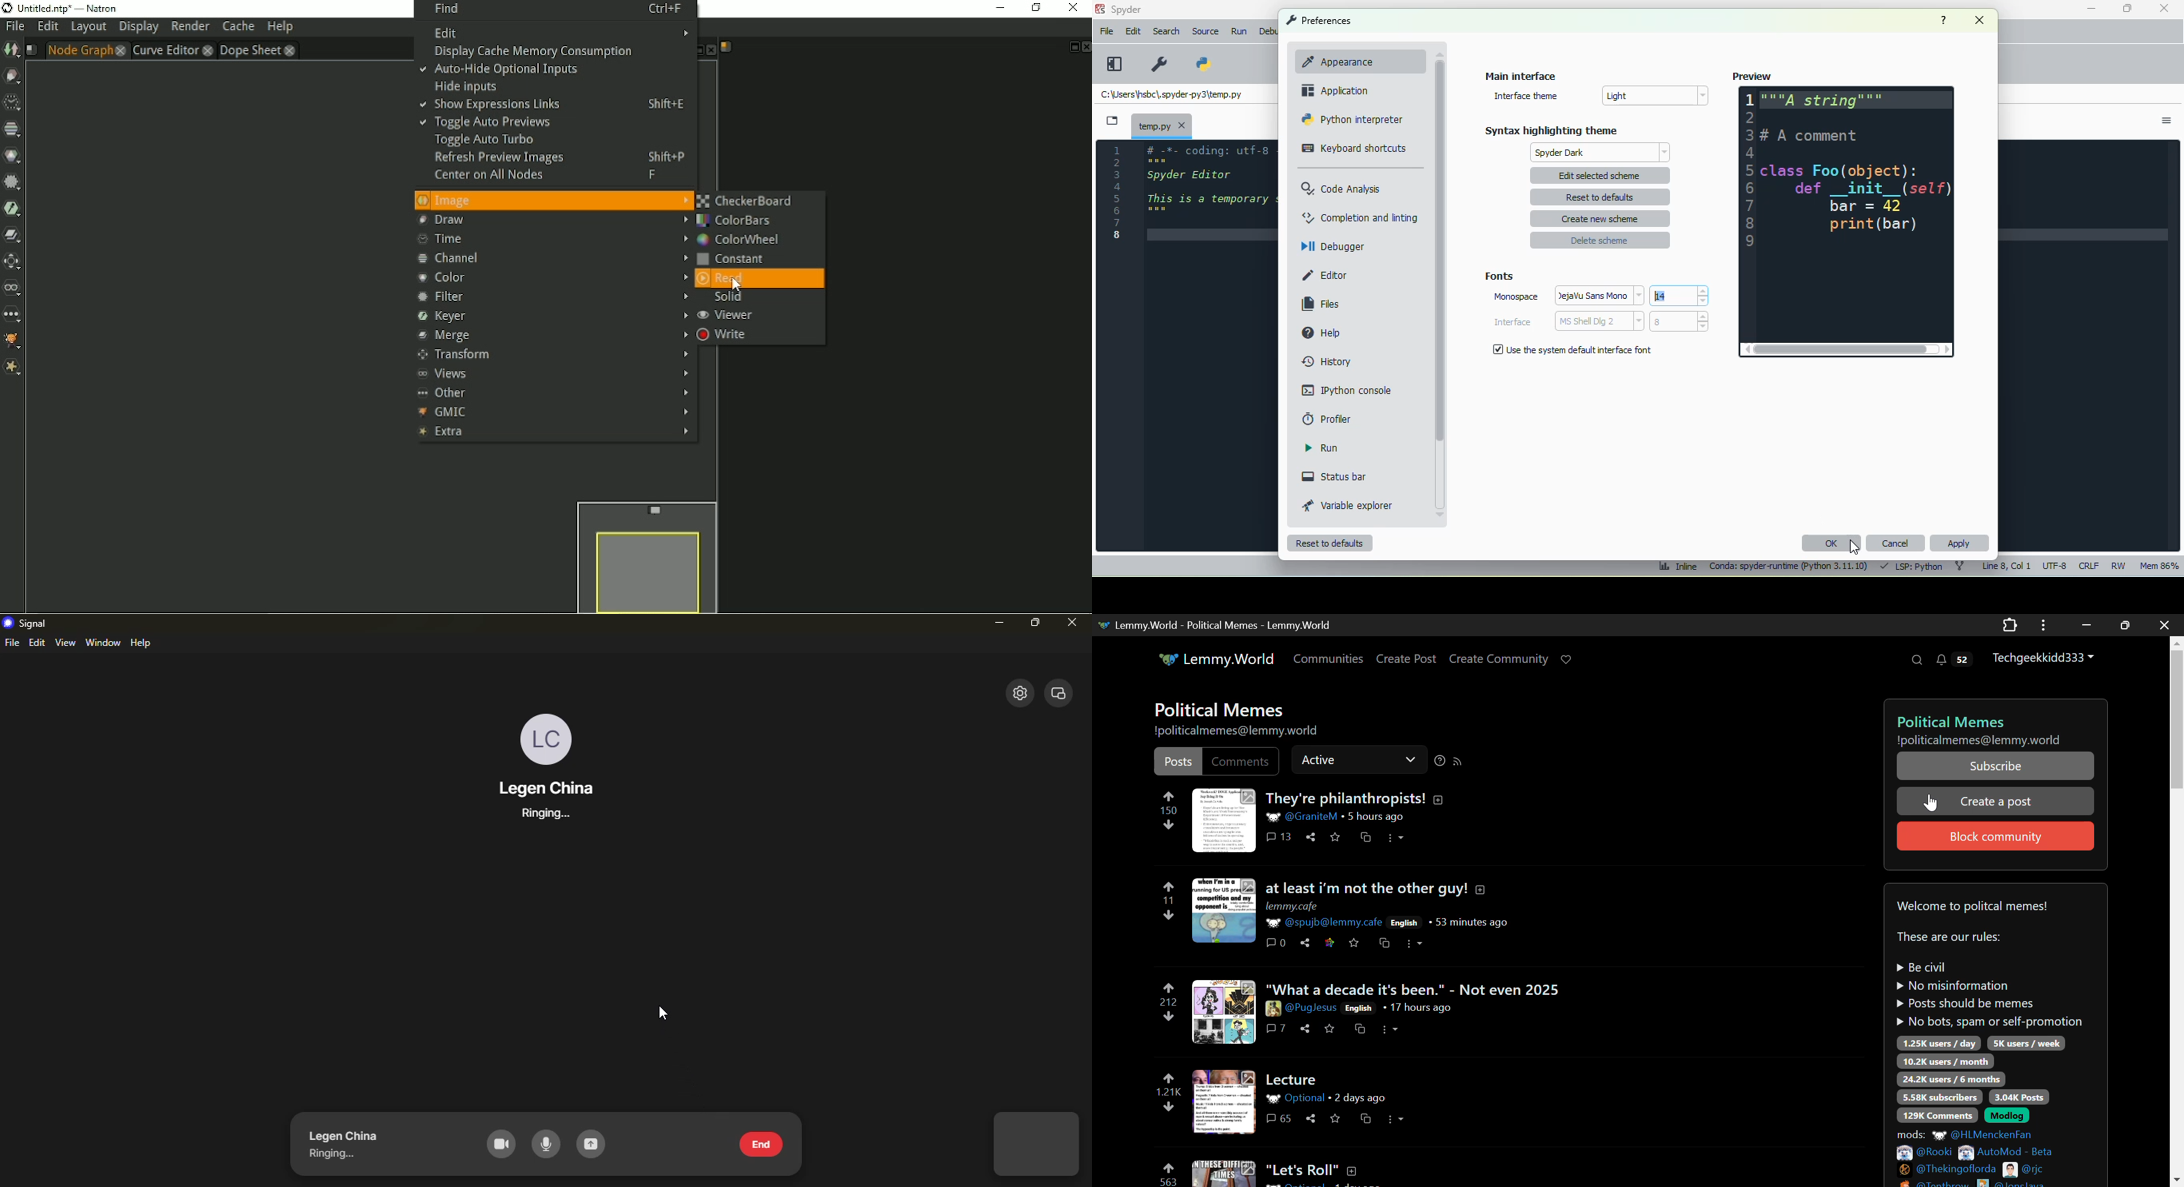 The width and height of the screenshot is (2184, 1204). What do you see at coordinates (1324, 922) in the screenshot?
I see `@spujb@lemmy.cafe` at bounding box center [1324, 922].